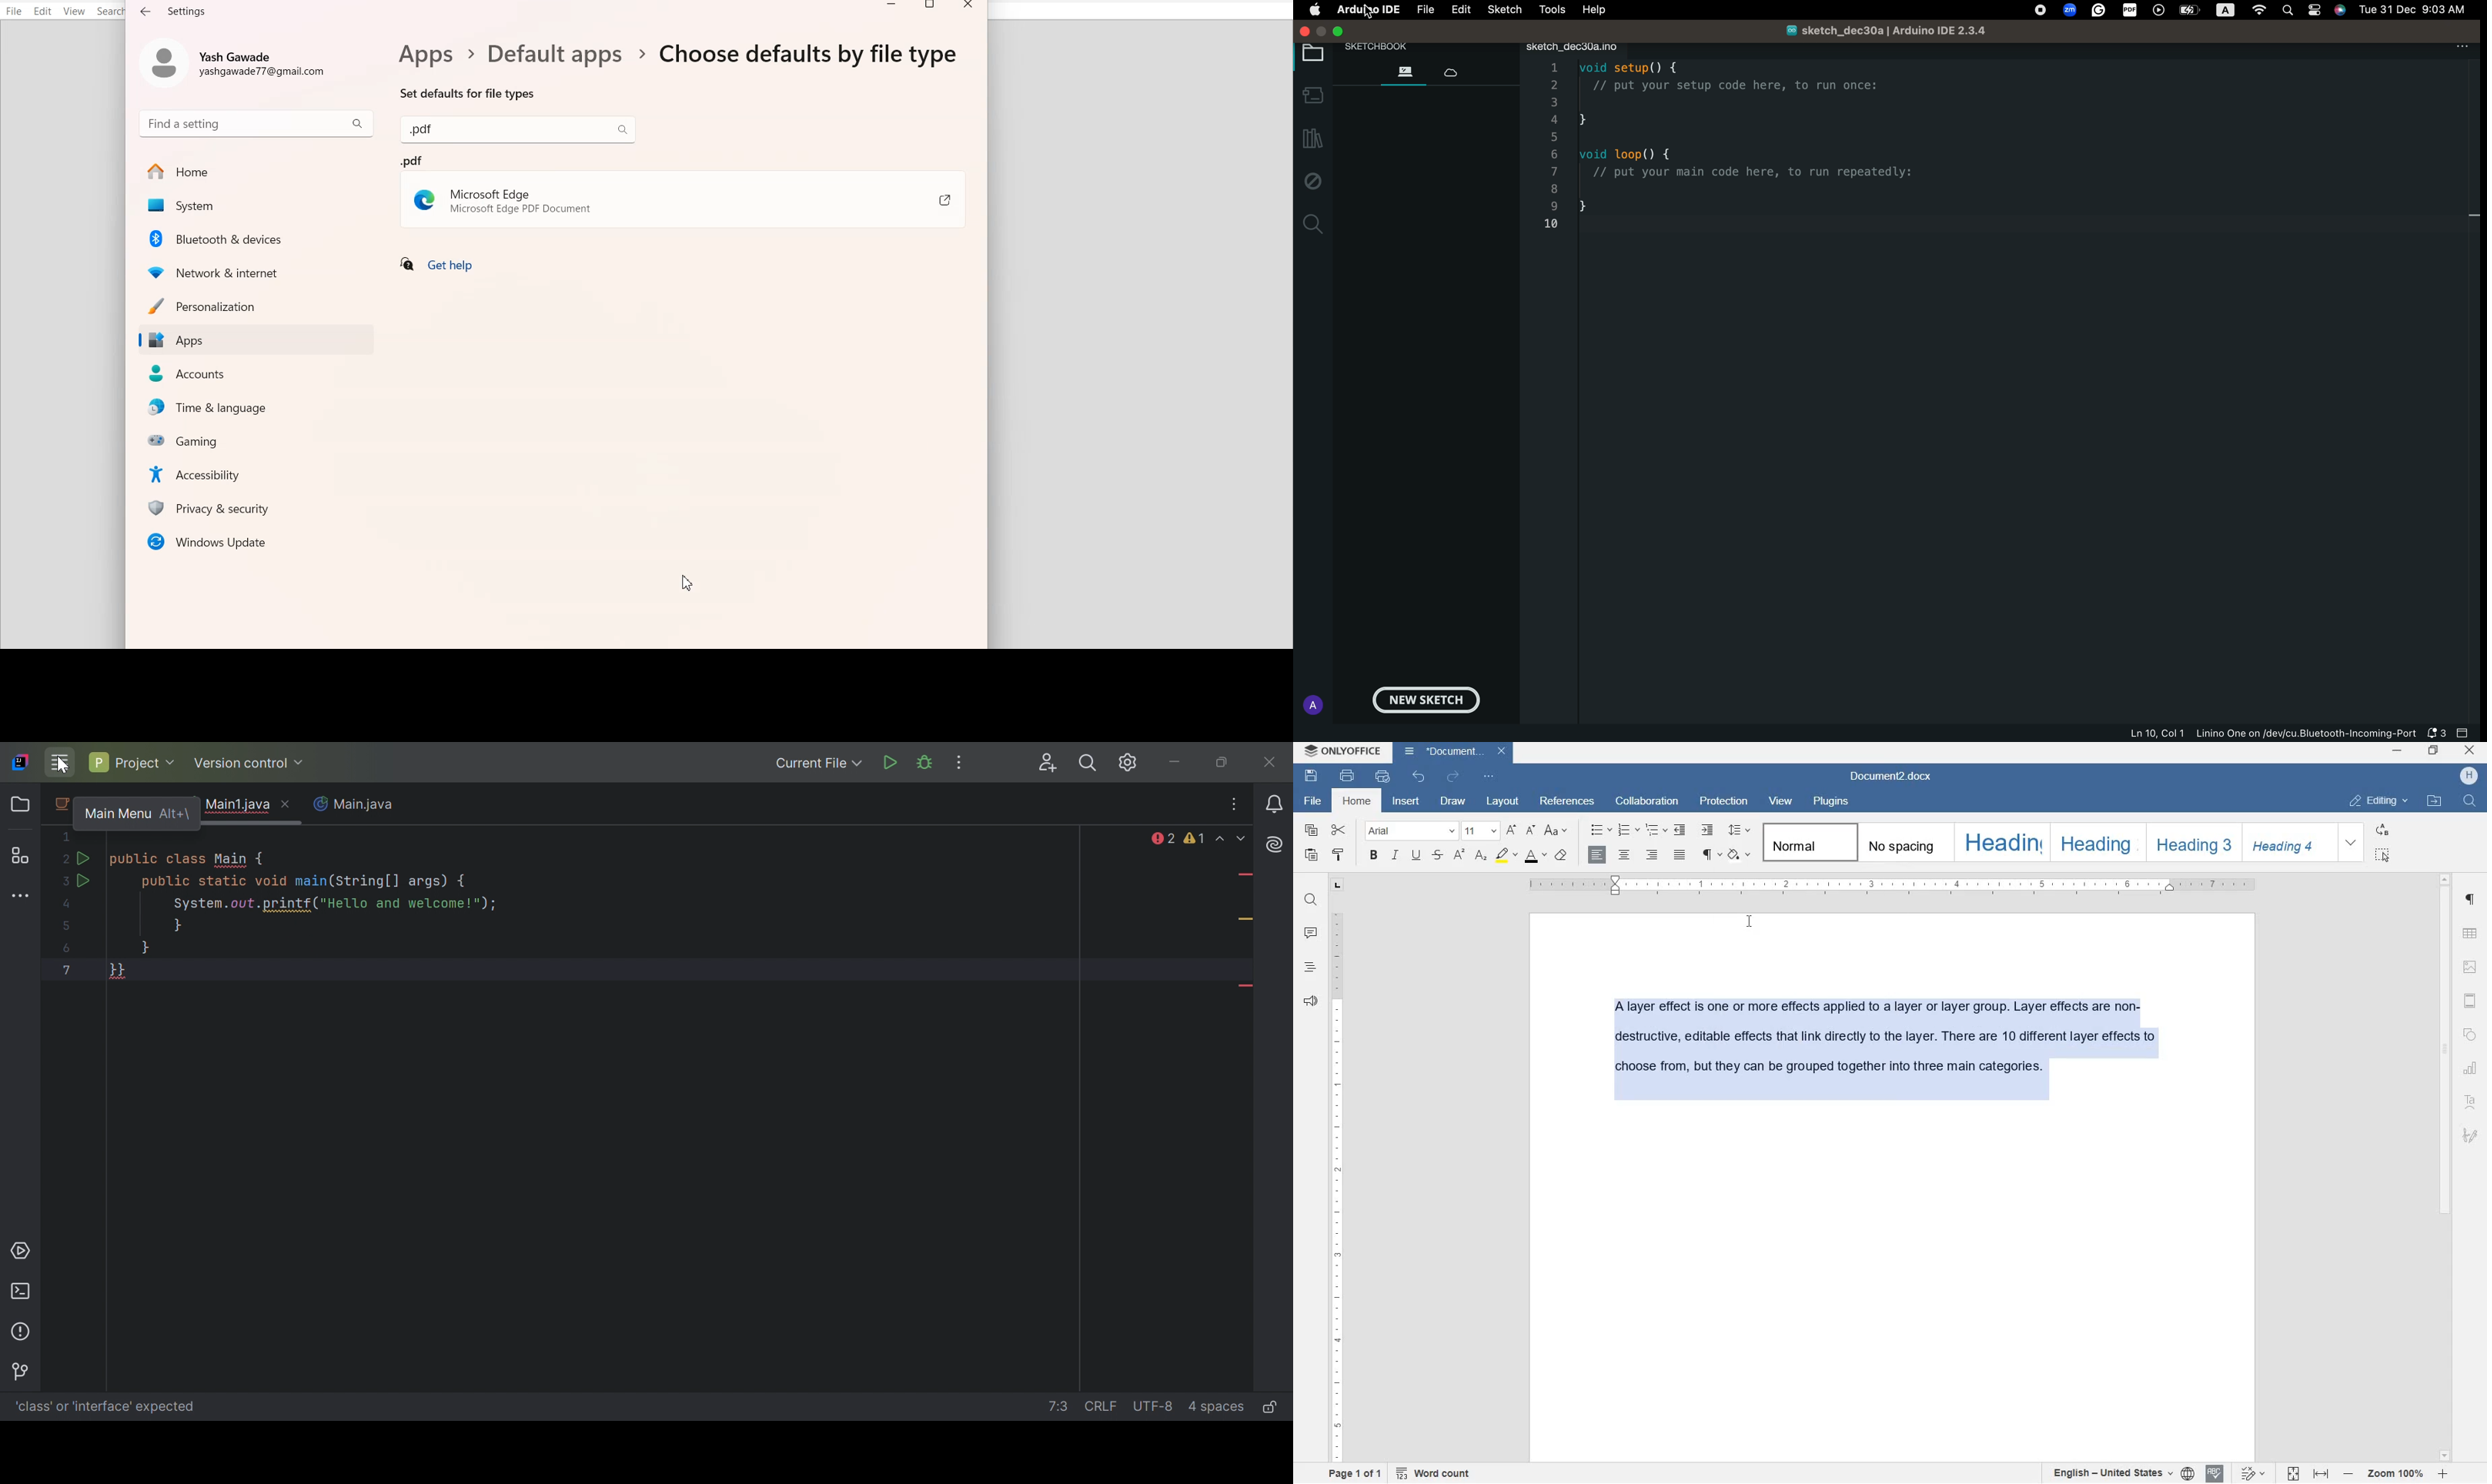 The width and height of the screenshot is (2492, 1484). I want to click on increment font size, so click(1511, 830).